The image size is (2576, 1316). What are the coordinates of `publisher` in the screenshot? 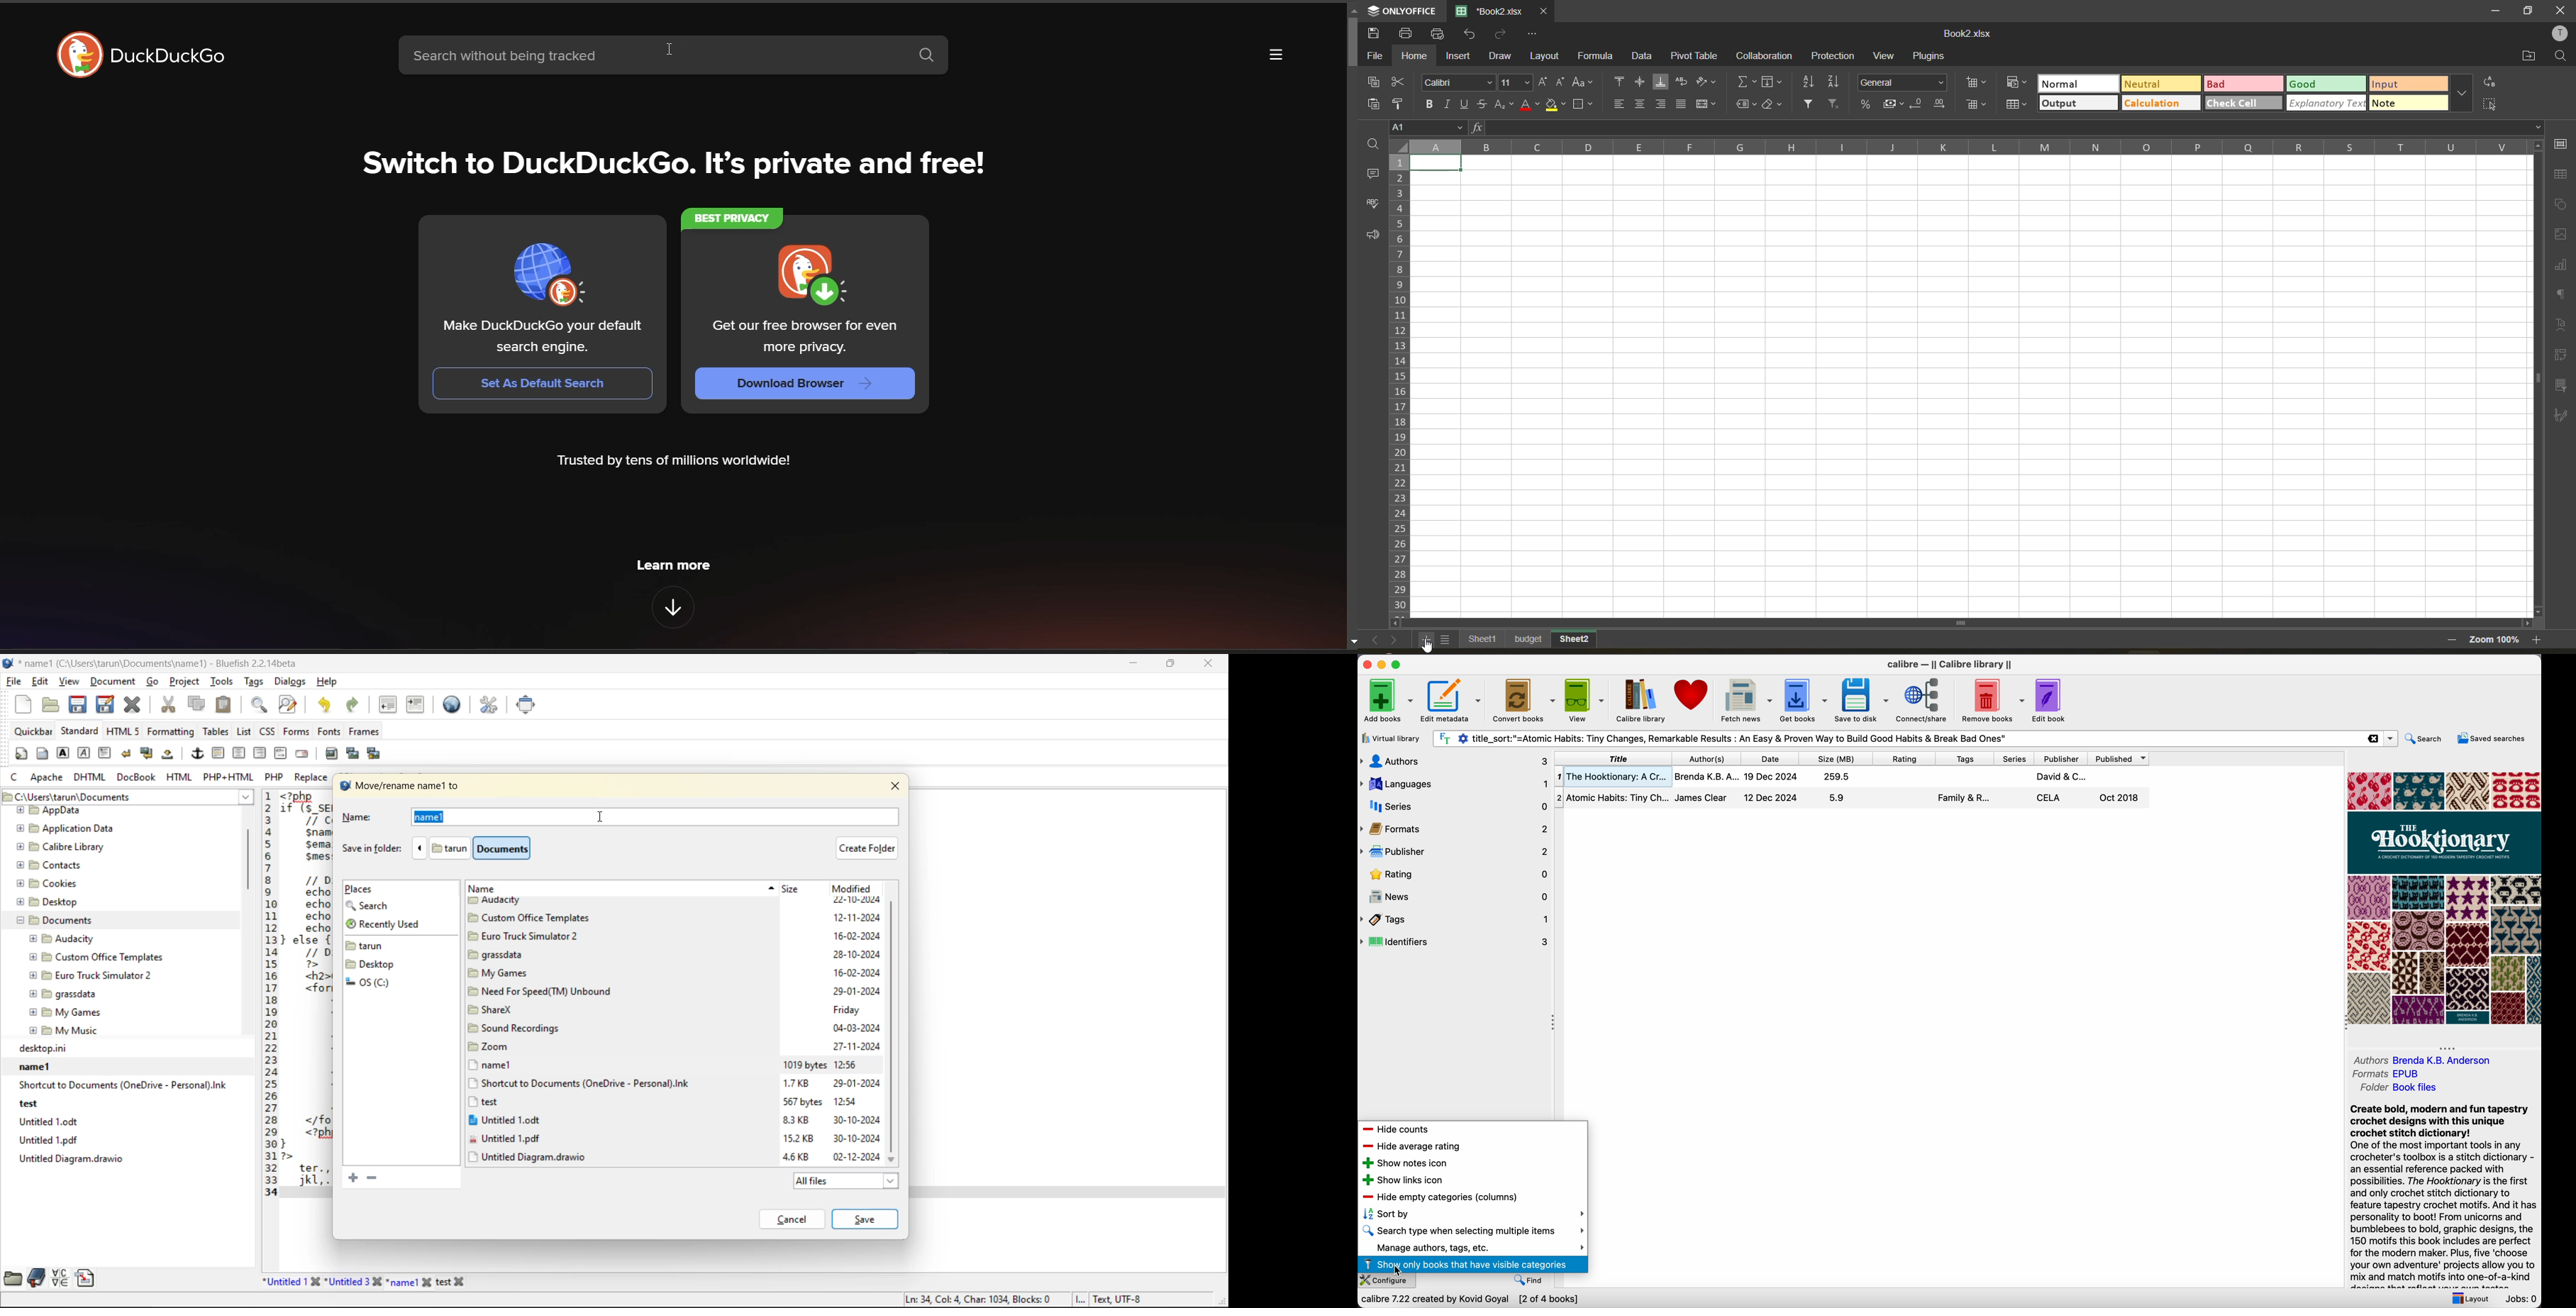 It's located at (2064, 758).